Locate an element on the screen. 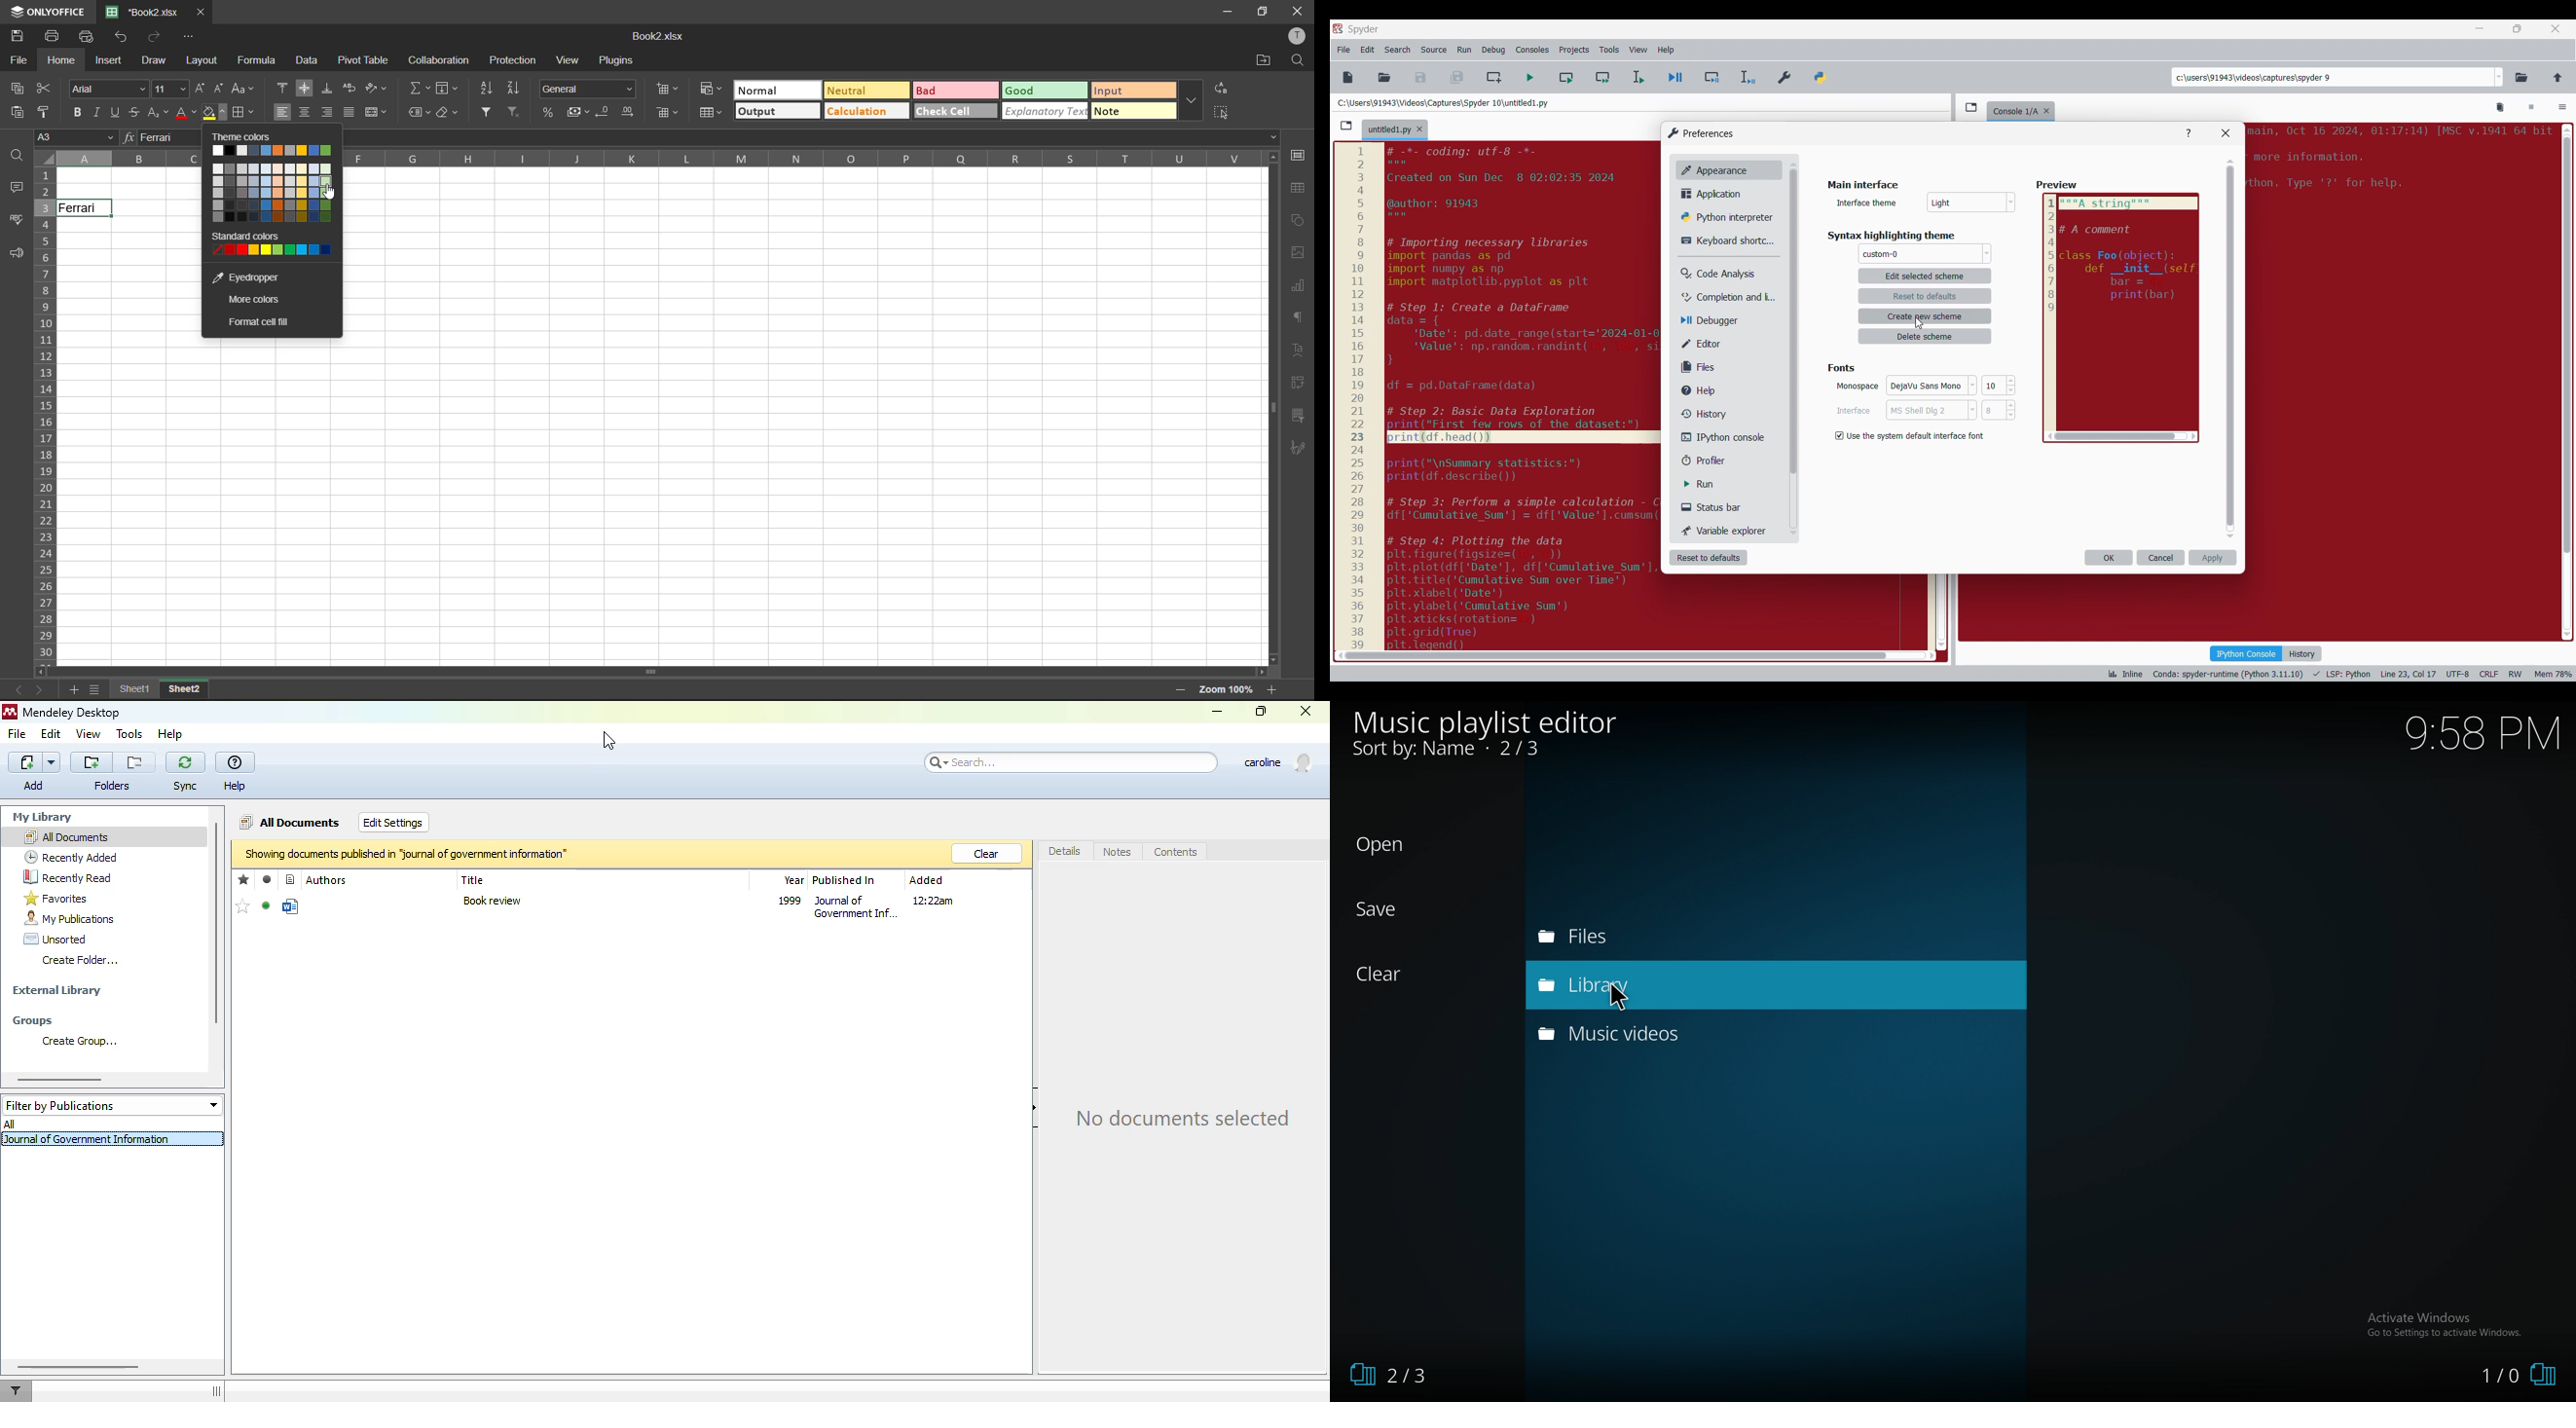 This screenshot has width=2576, height=1428. copy is located at coordinates (17, 87).